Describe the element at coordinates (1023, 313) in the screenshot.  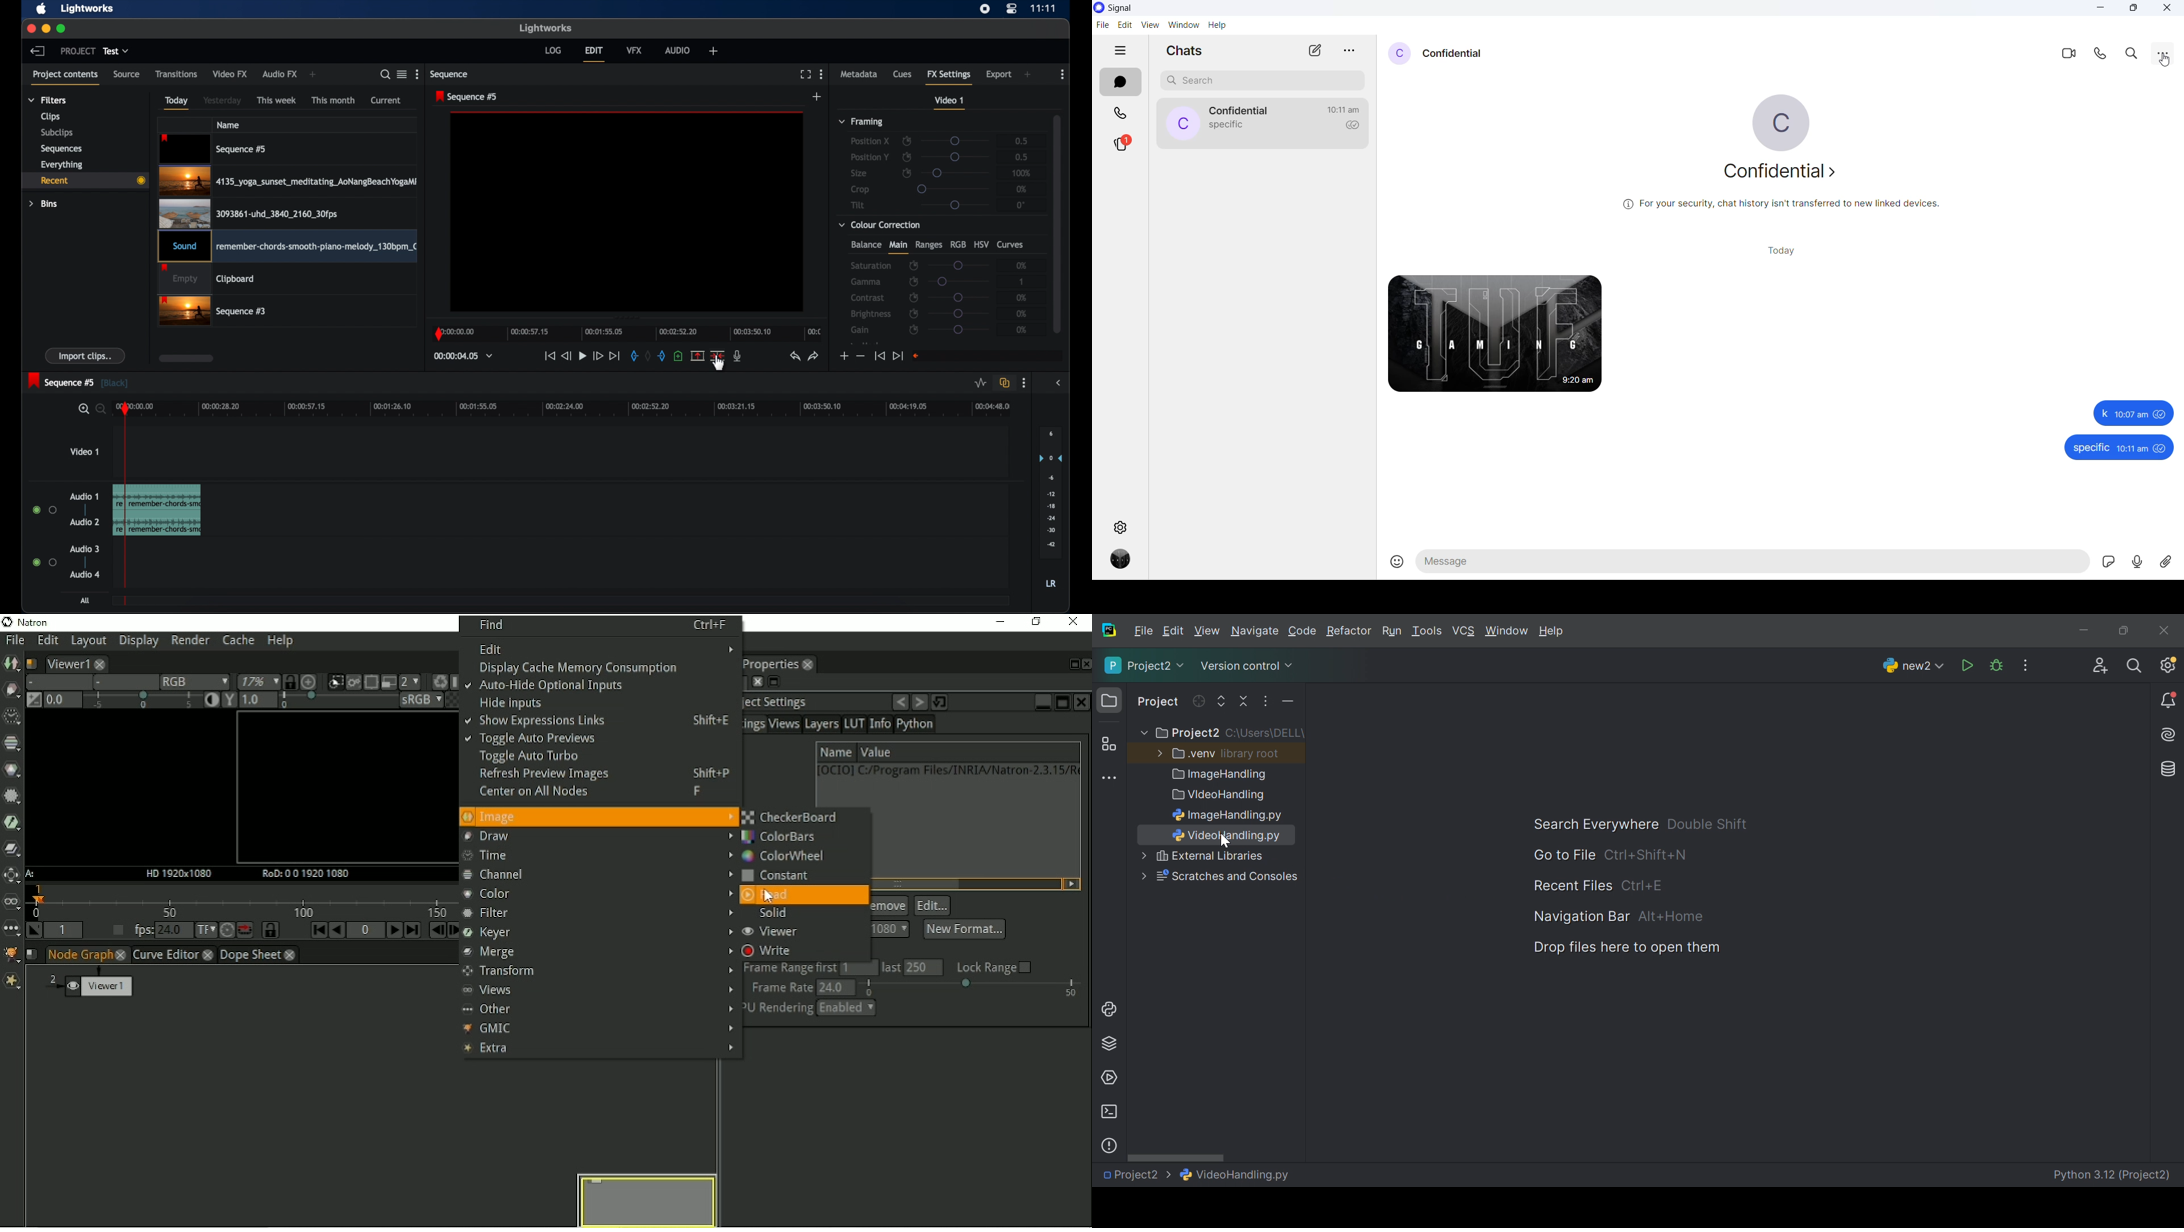
I see `0%` at that location.